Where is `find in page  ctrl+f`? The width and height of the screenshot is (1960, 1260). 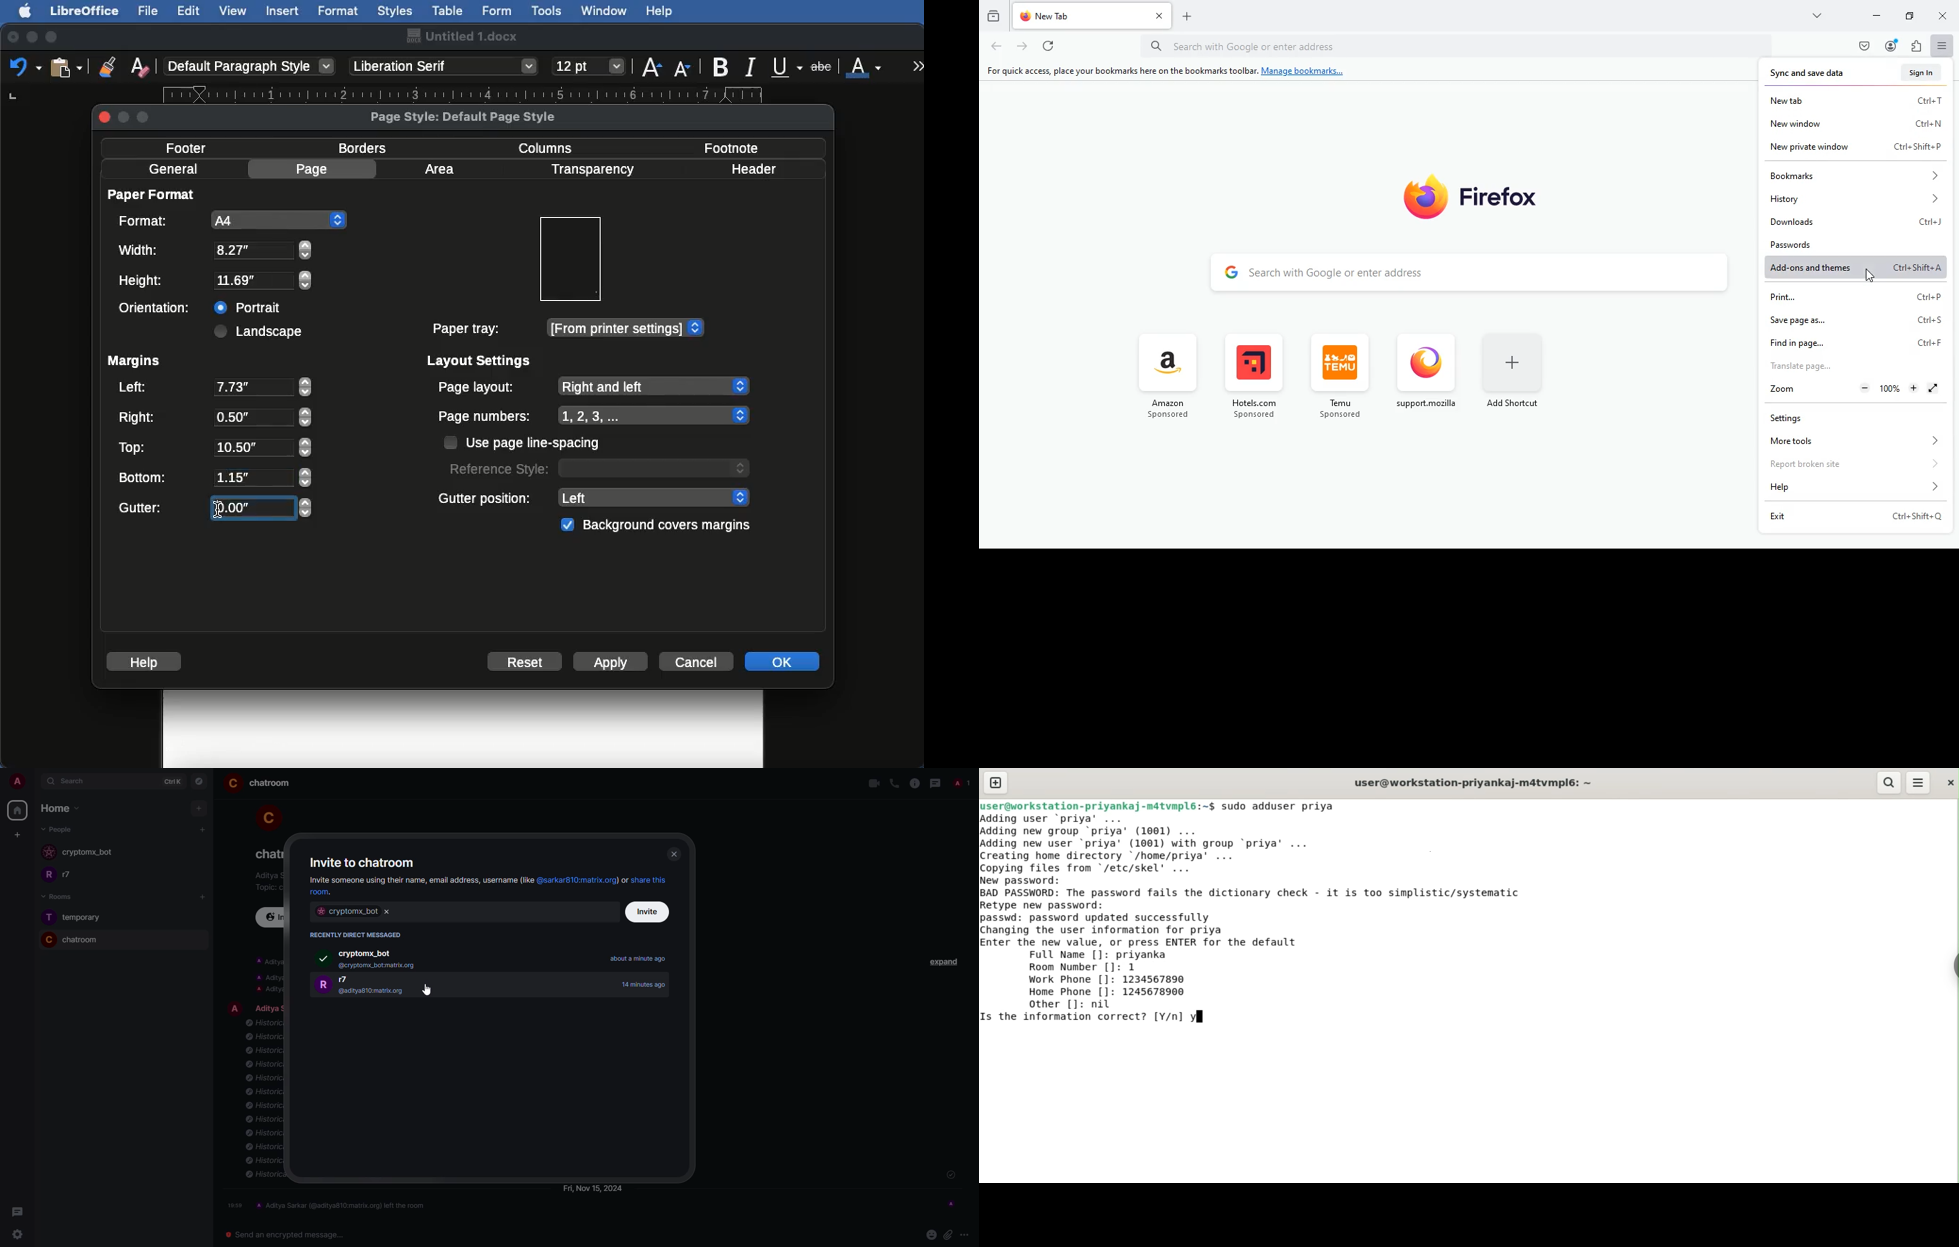 find in page  ctrl+f is located at coordinates (1854, 343).